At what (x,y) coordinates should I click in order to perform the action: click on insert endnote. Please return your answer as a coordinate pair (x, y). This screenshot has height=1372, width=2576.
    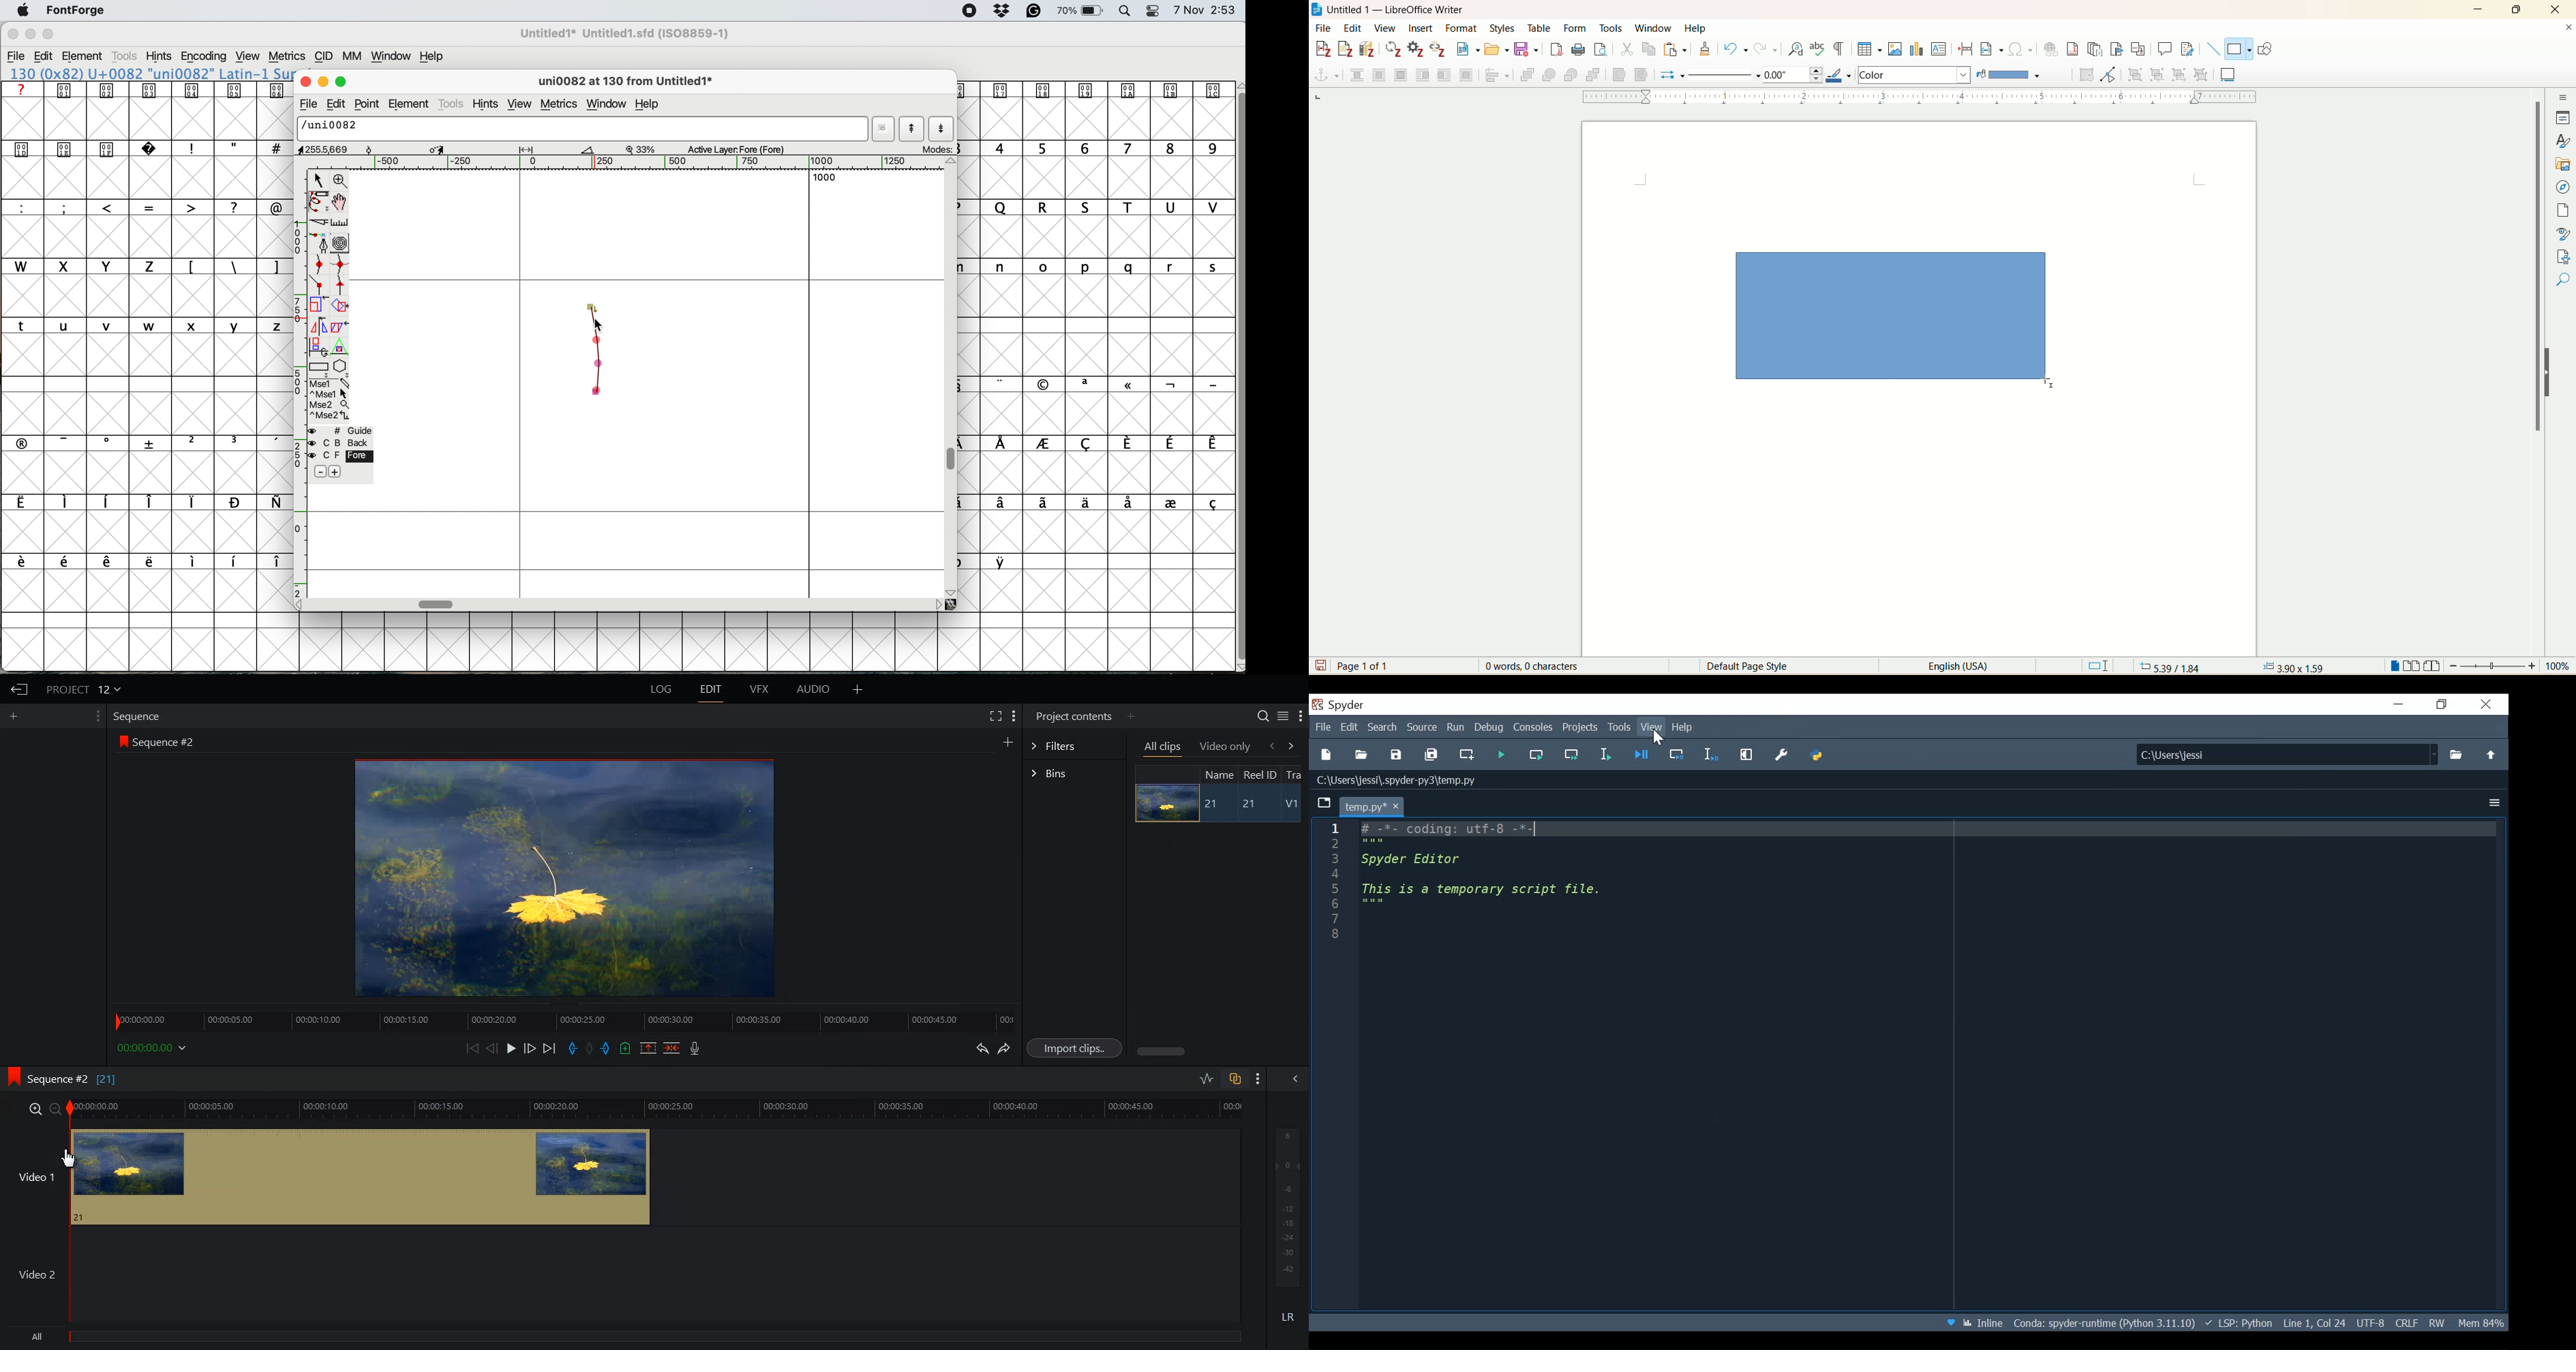
    Looking at the image, I should click on (2098, 49).